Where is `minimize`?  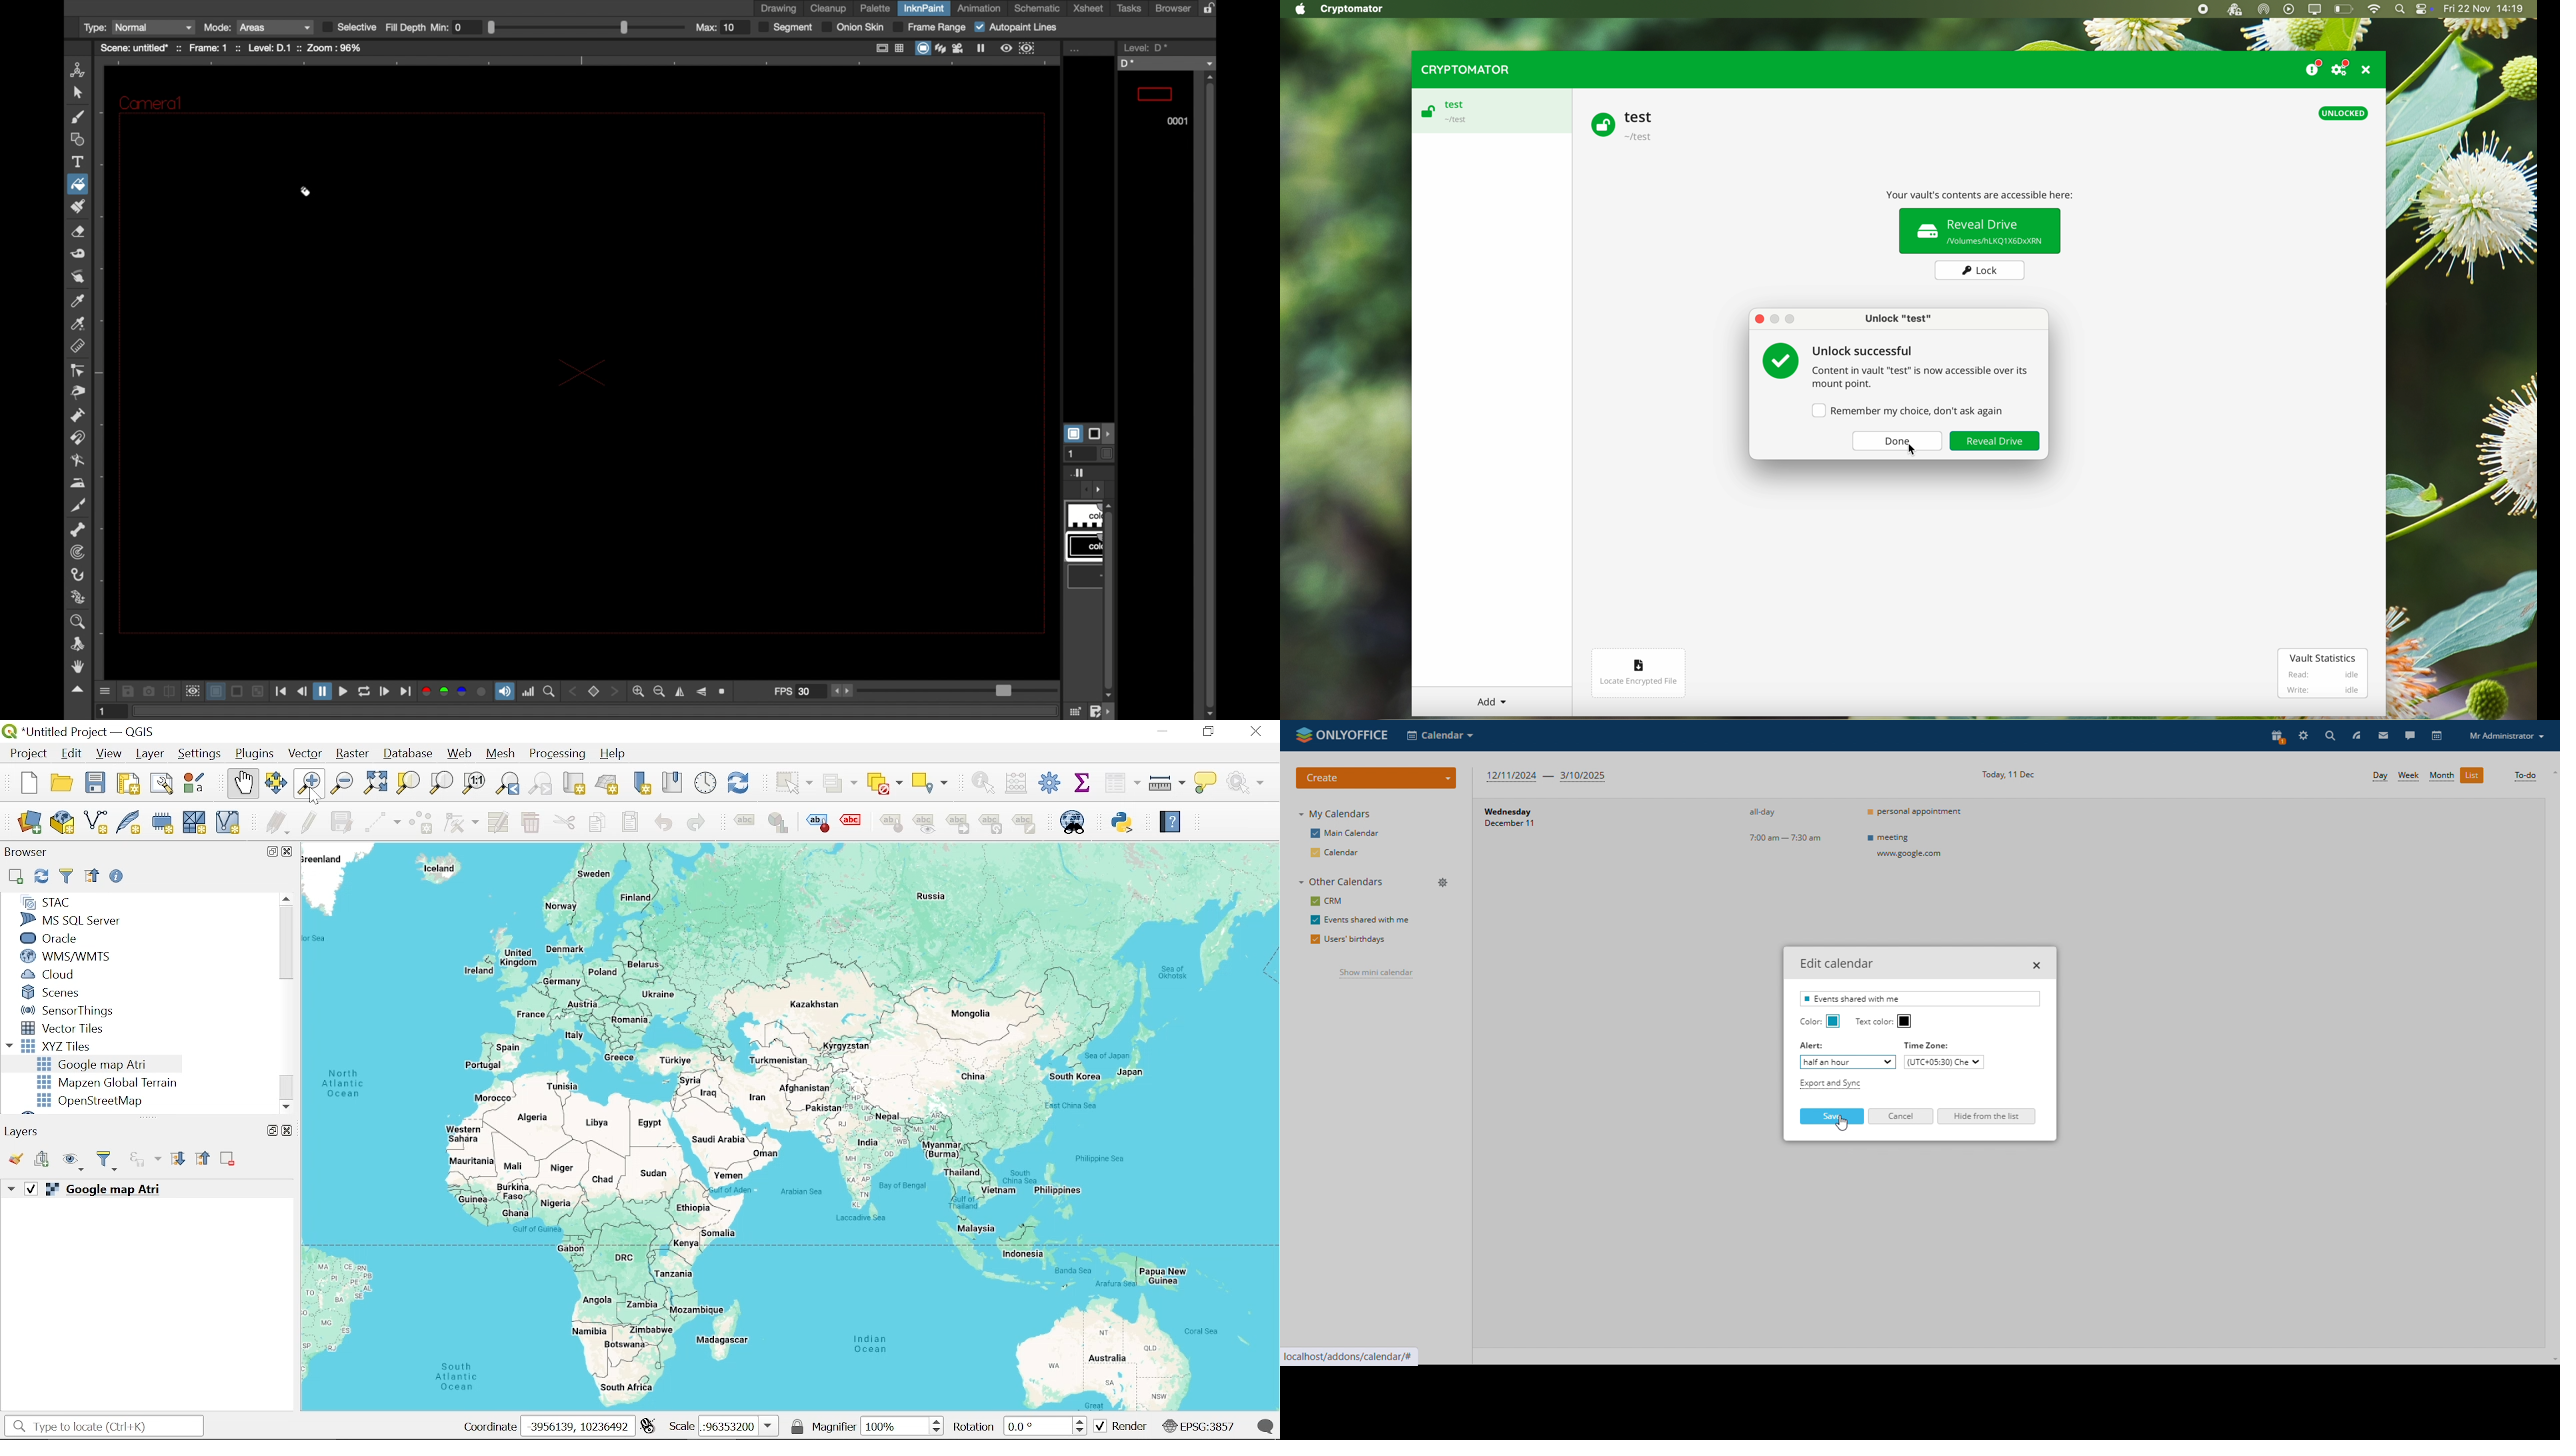 minimize is located at coordinates (259, 691).